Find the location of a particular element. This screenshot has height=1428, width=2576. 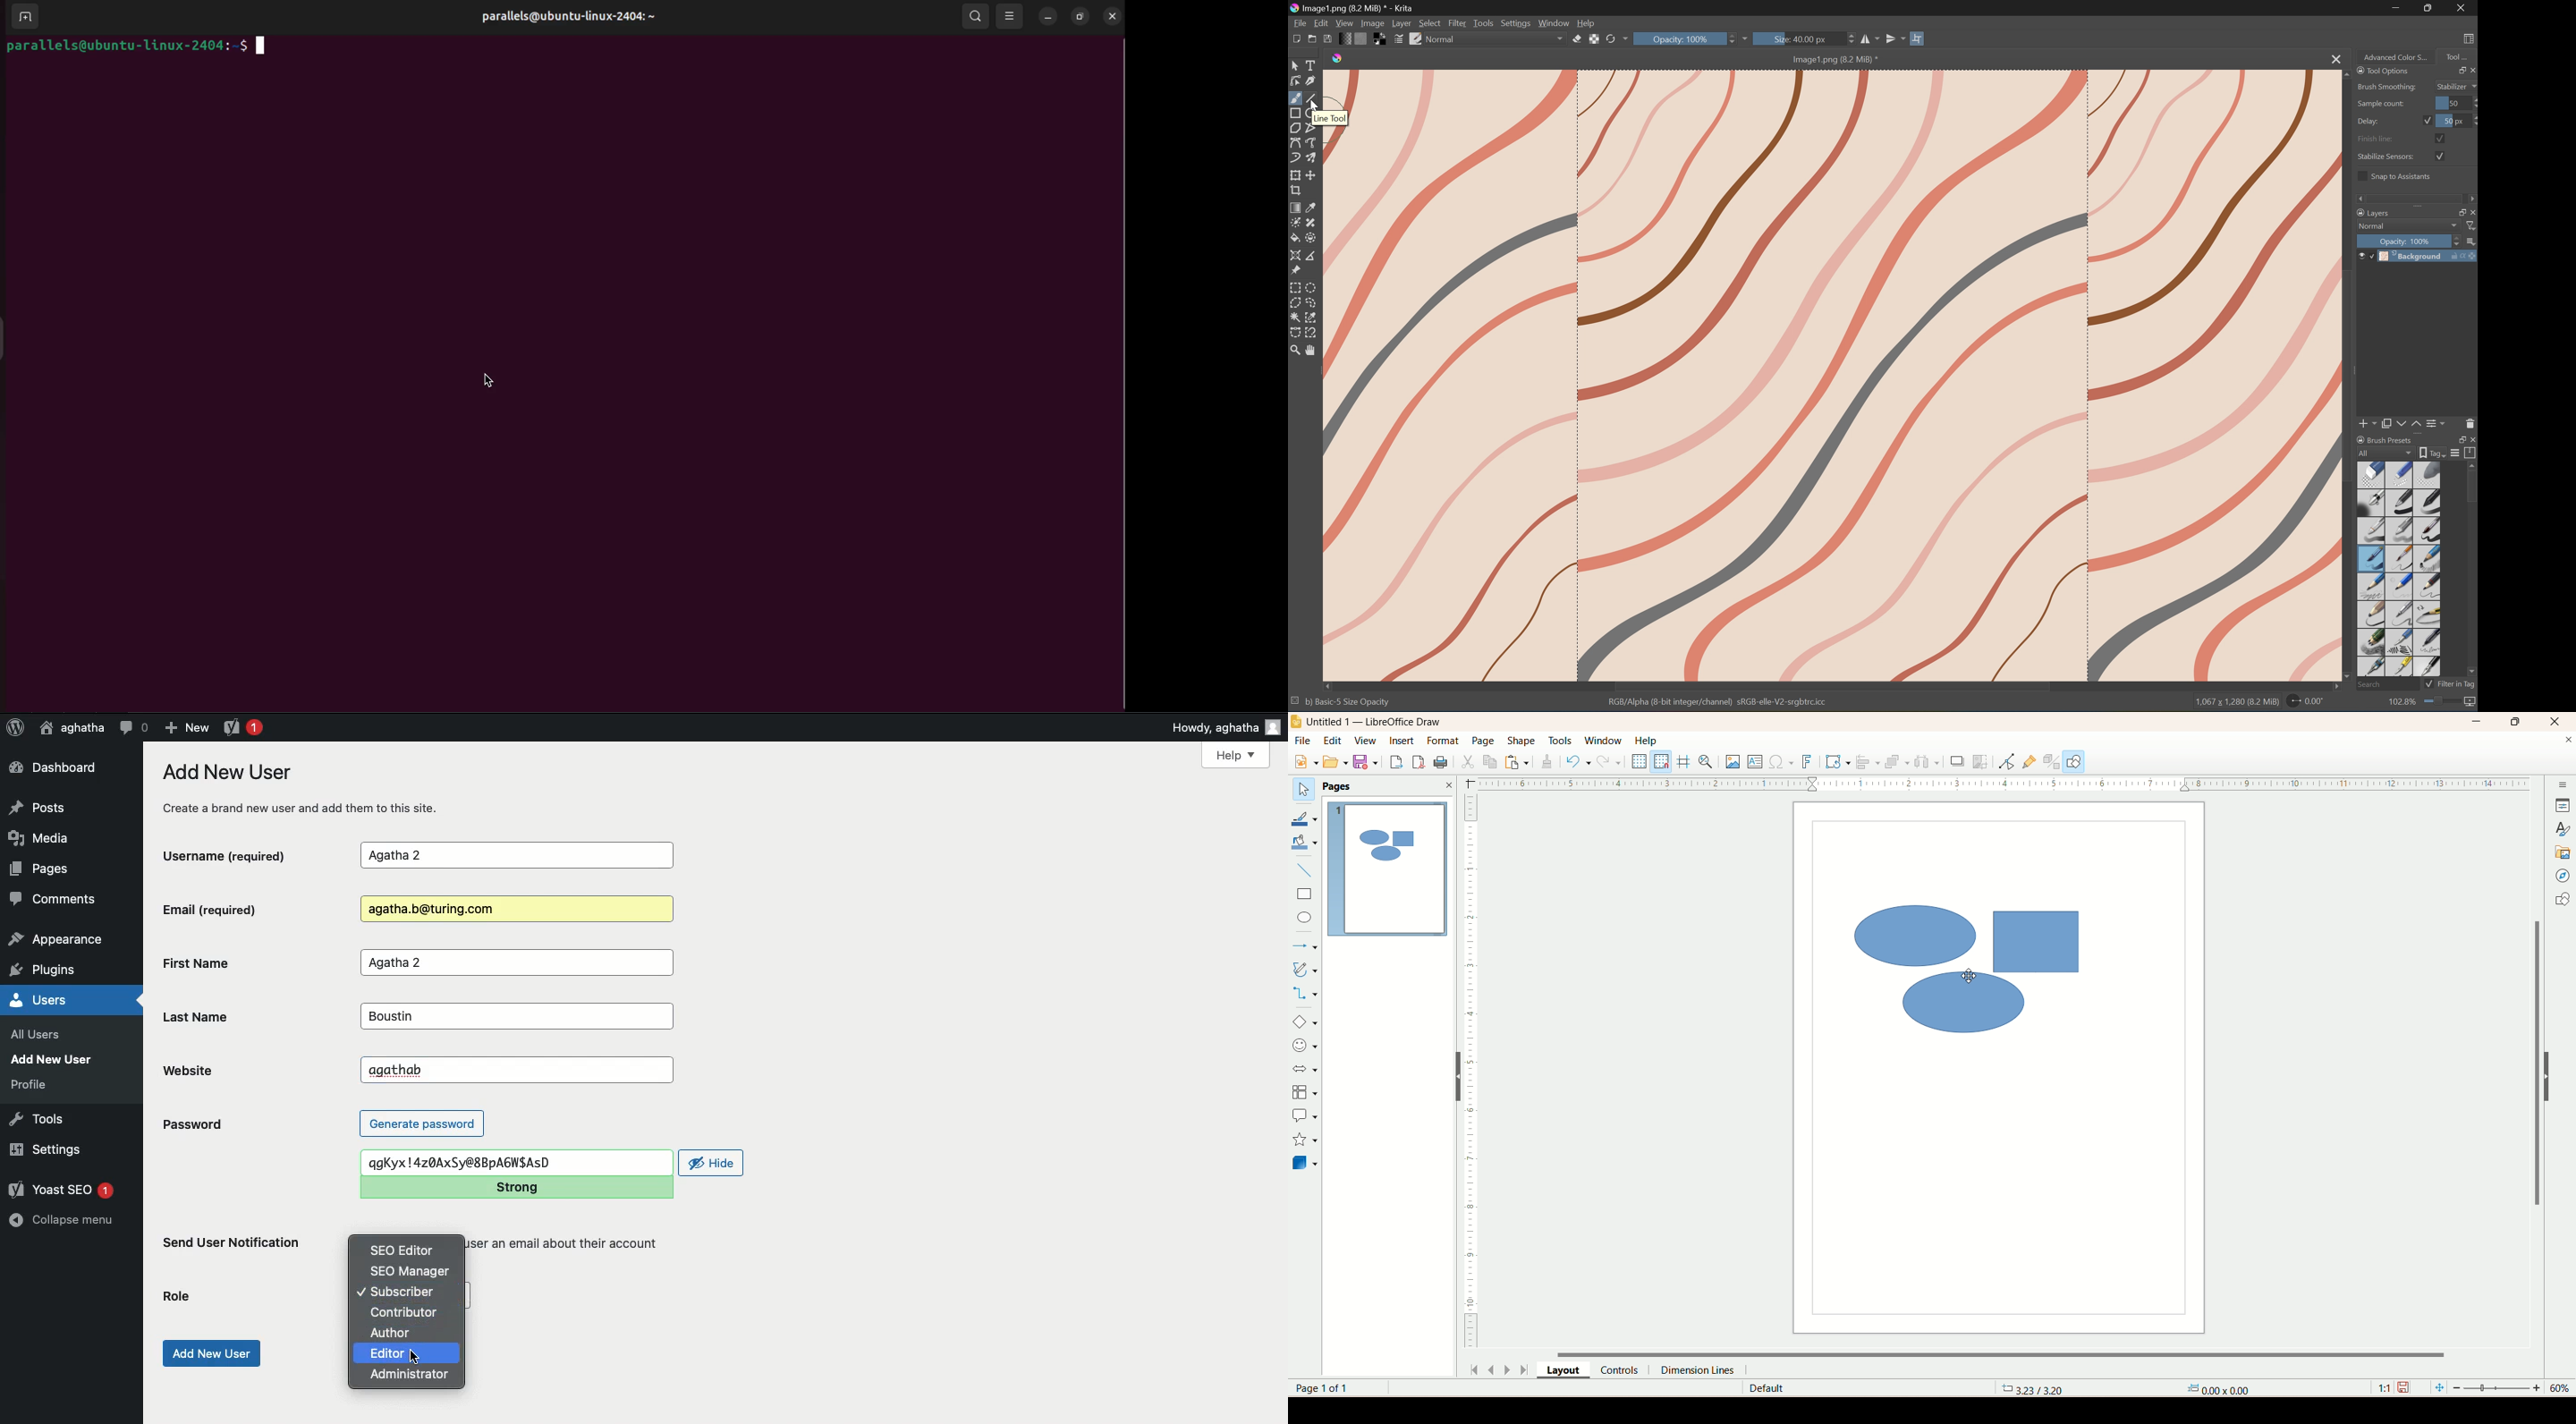

Brush tool is located at coordinates (1295, 97).